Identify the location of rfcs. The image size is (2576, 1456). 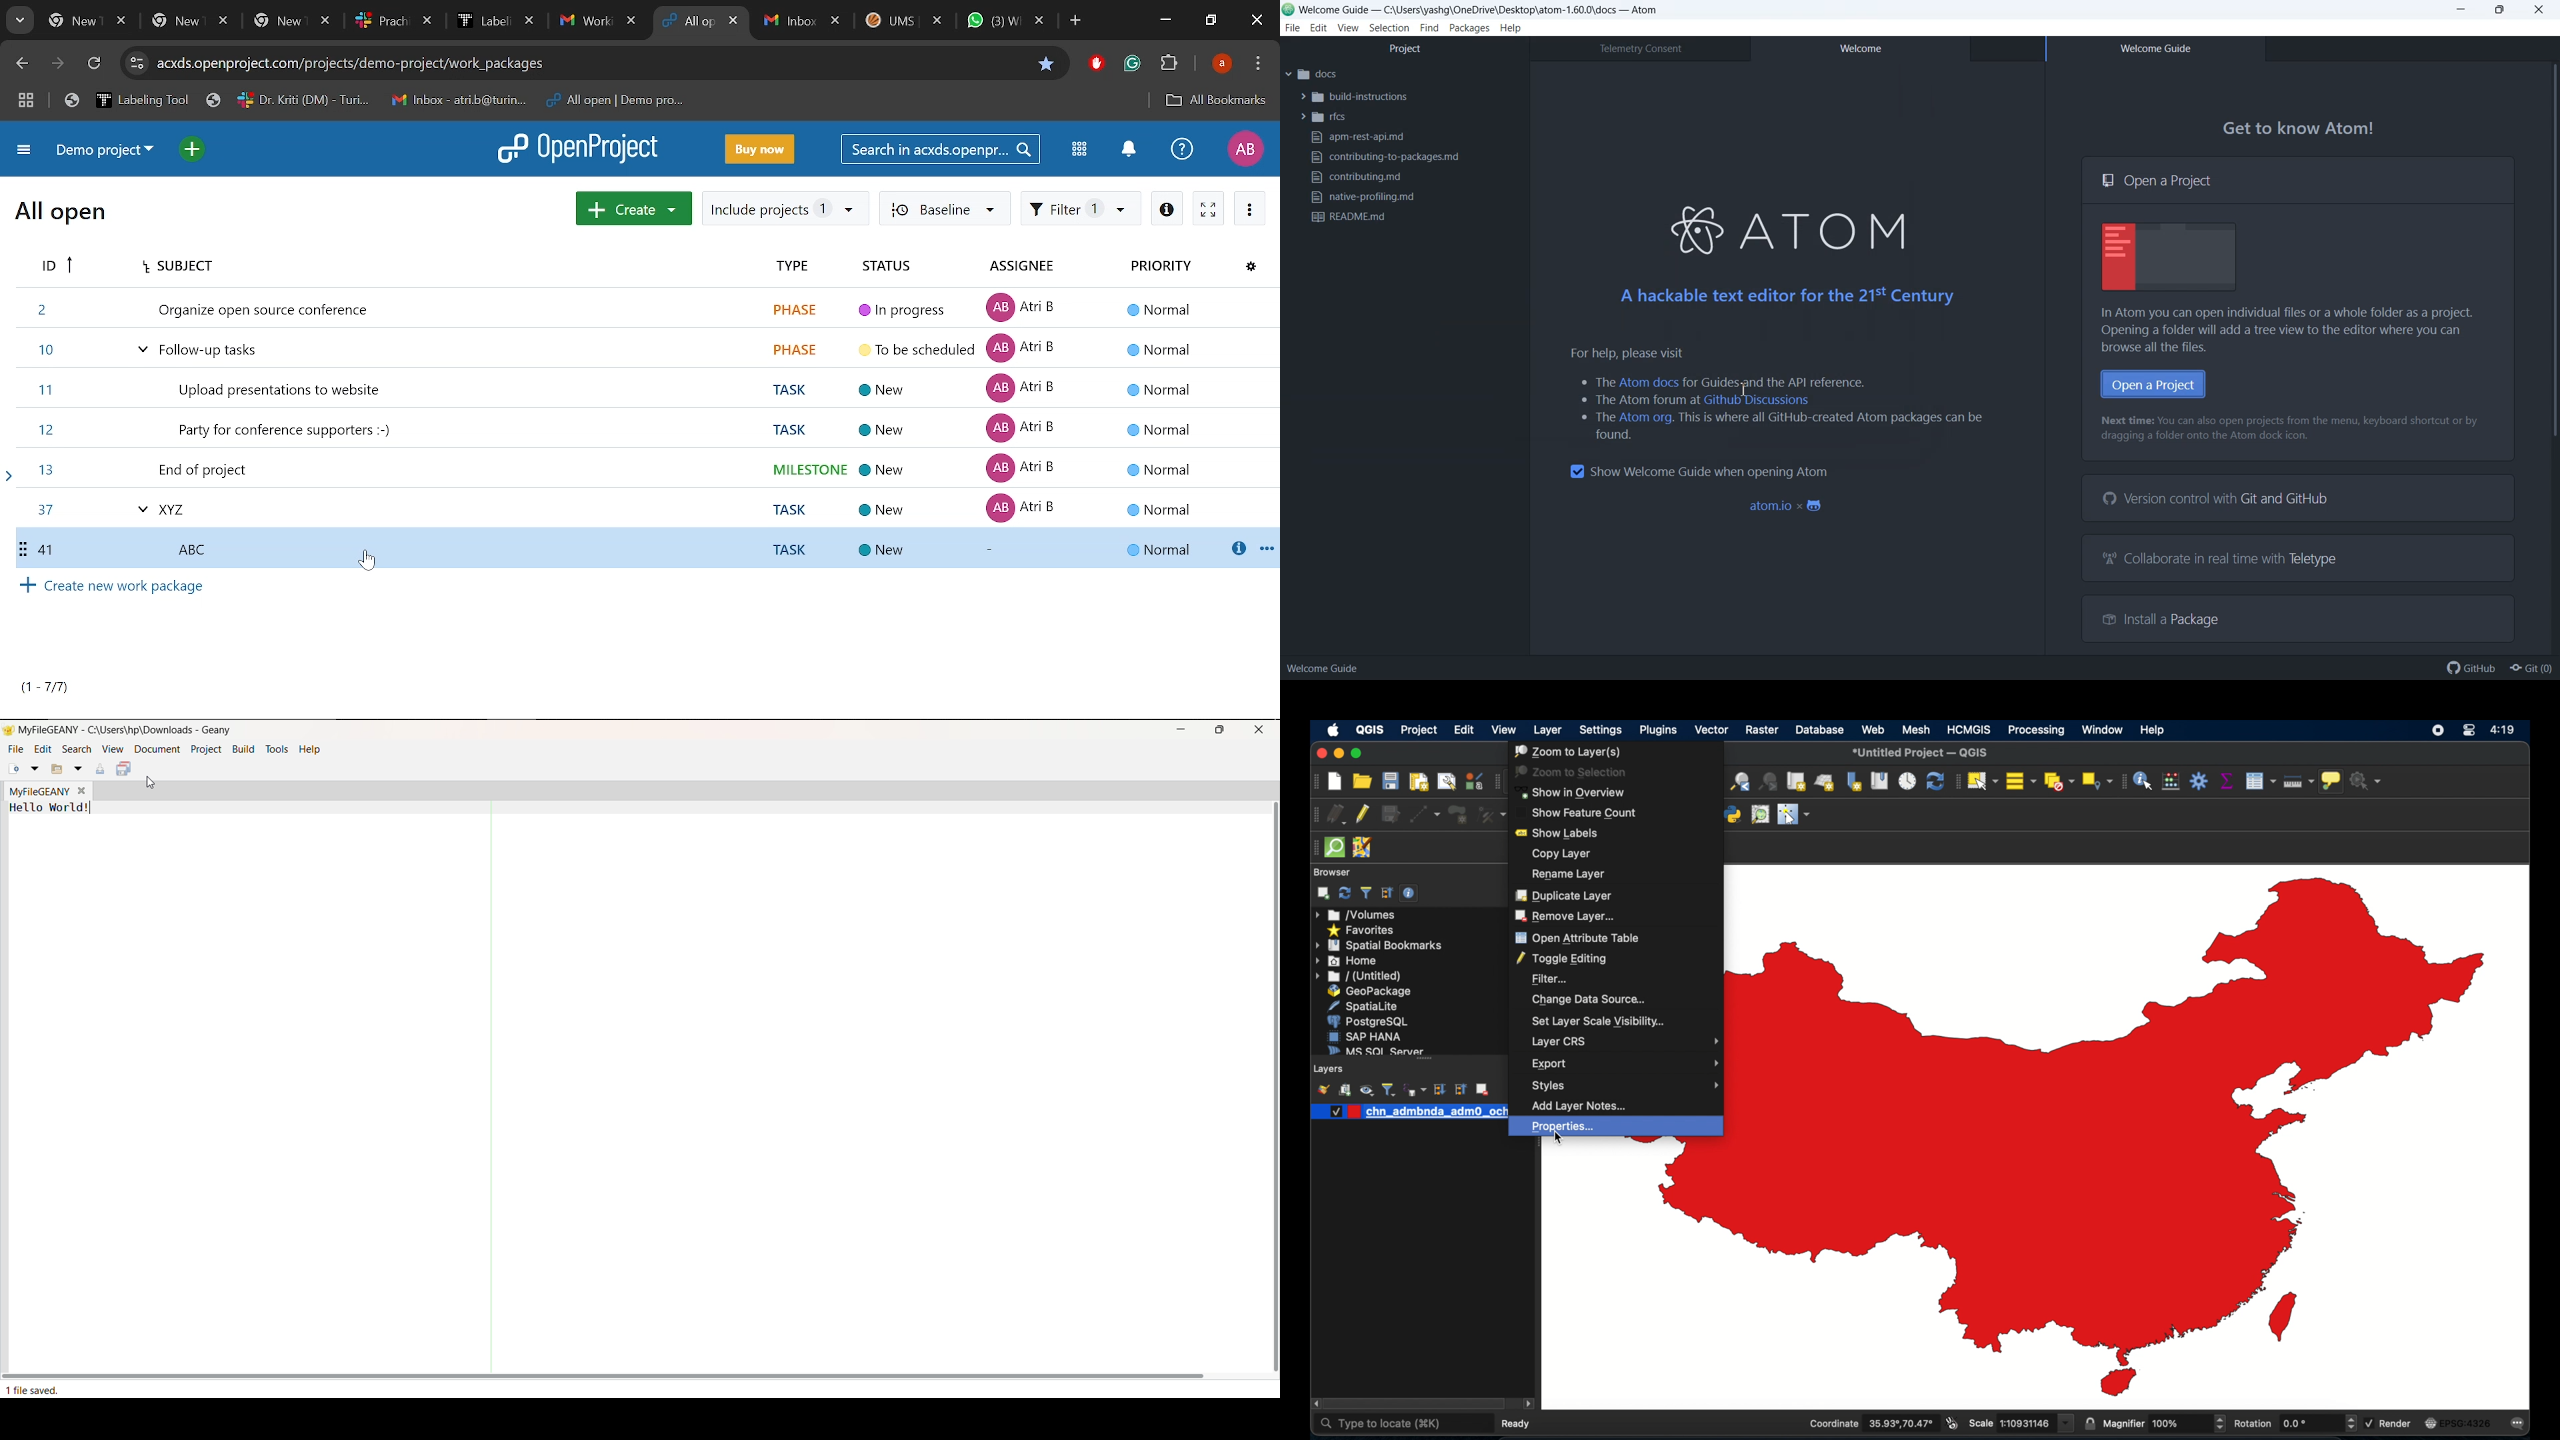
(1324, 117).